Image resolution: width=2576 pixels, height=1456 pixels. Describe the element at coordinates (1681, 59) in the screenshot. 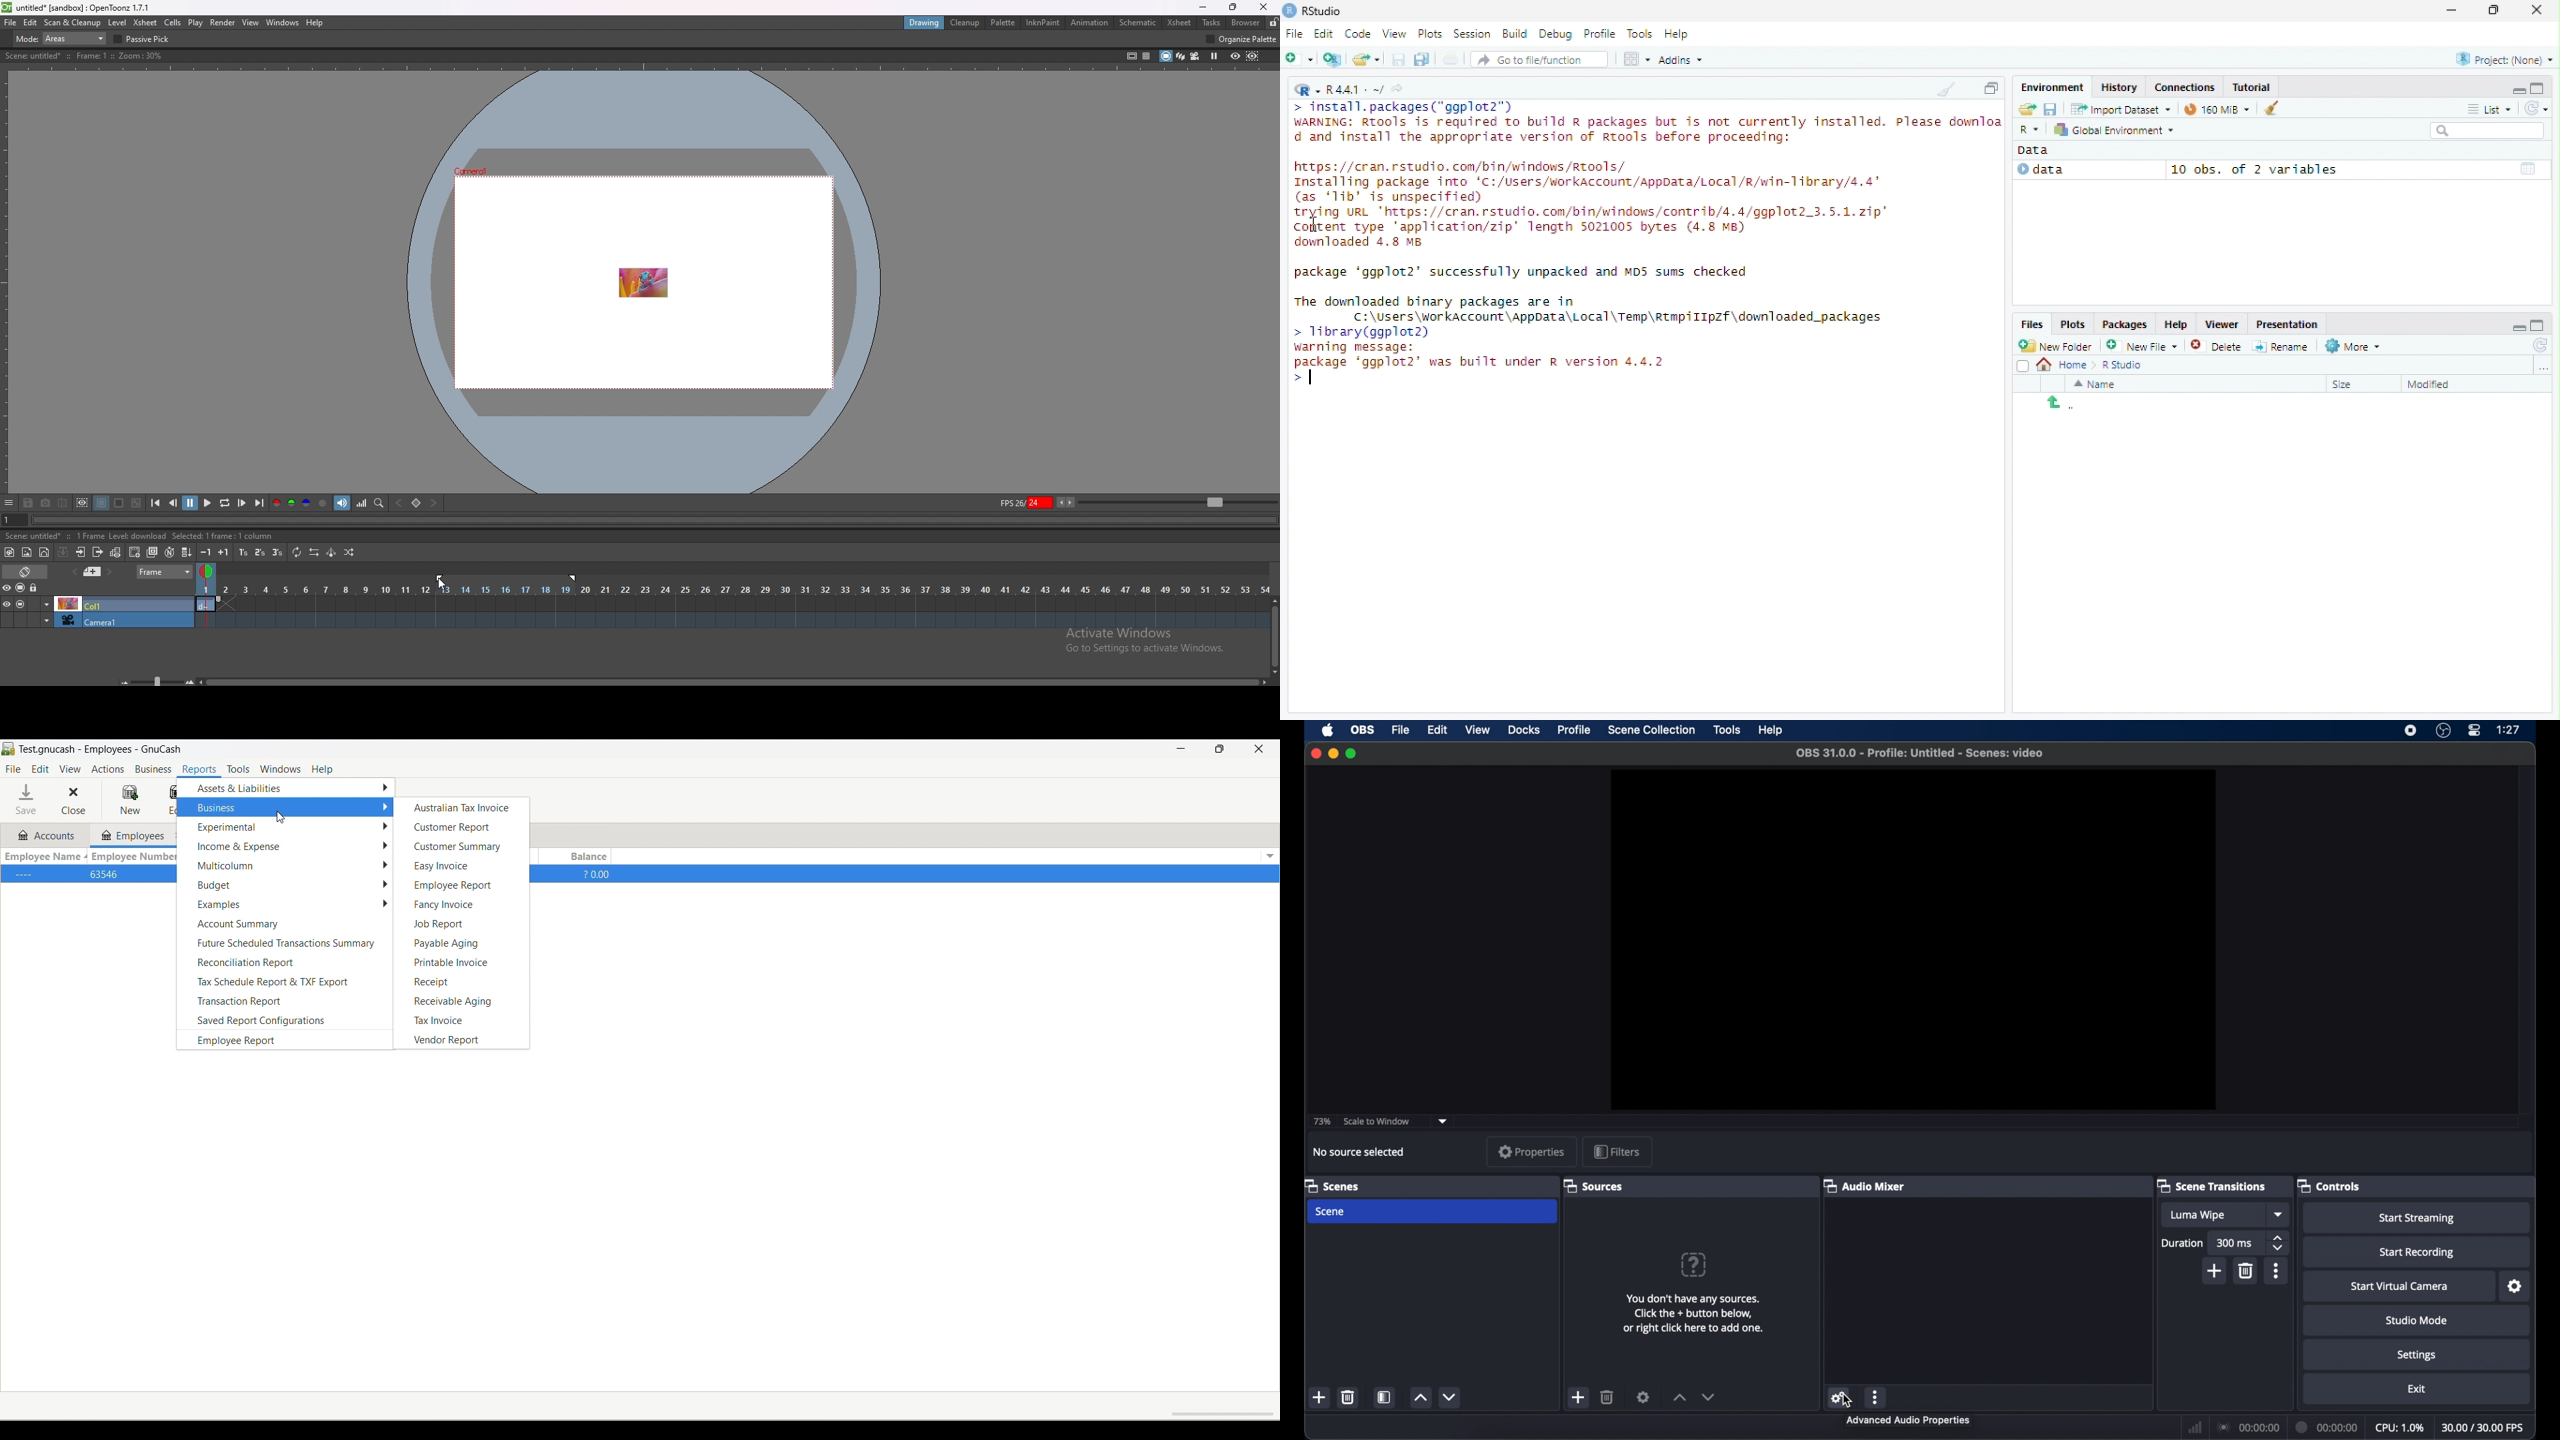

I see `Addins` at that location.